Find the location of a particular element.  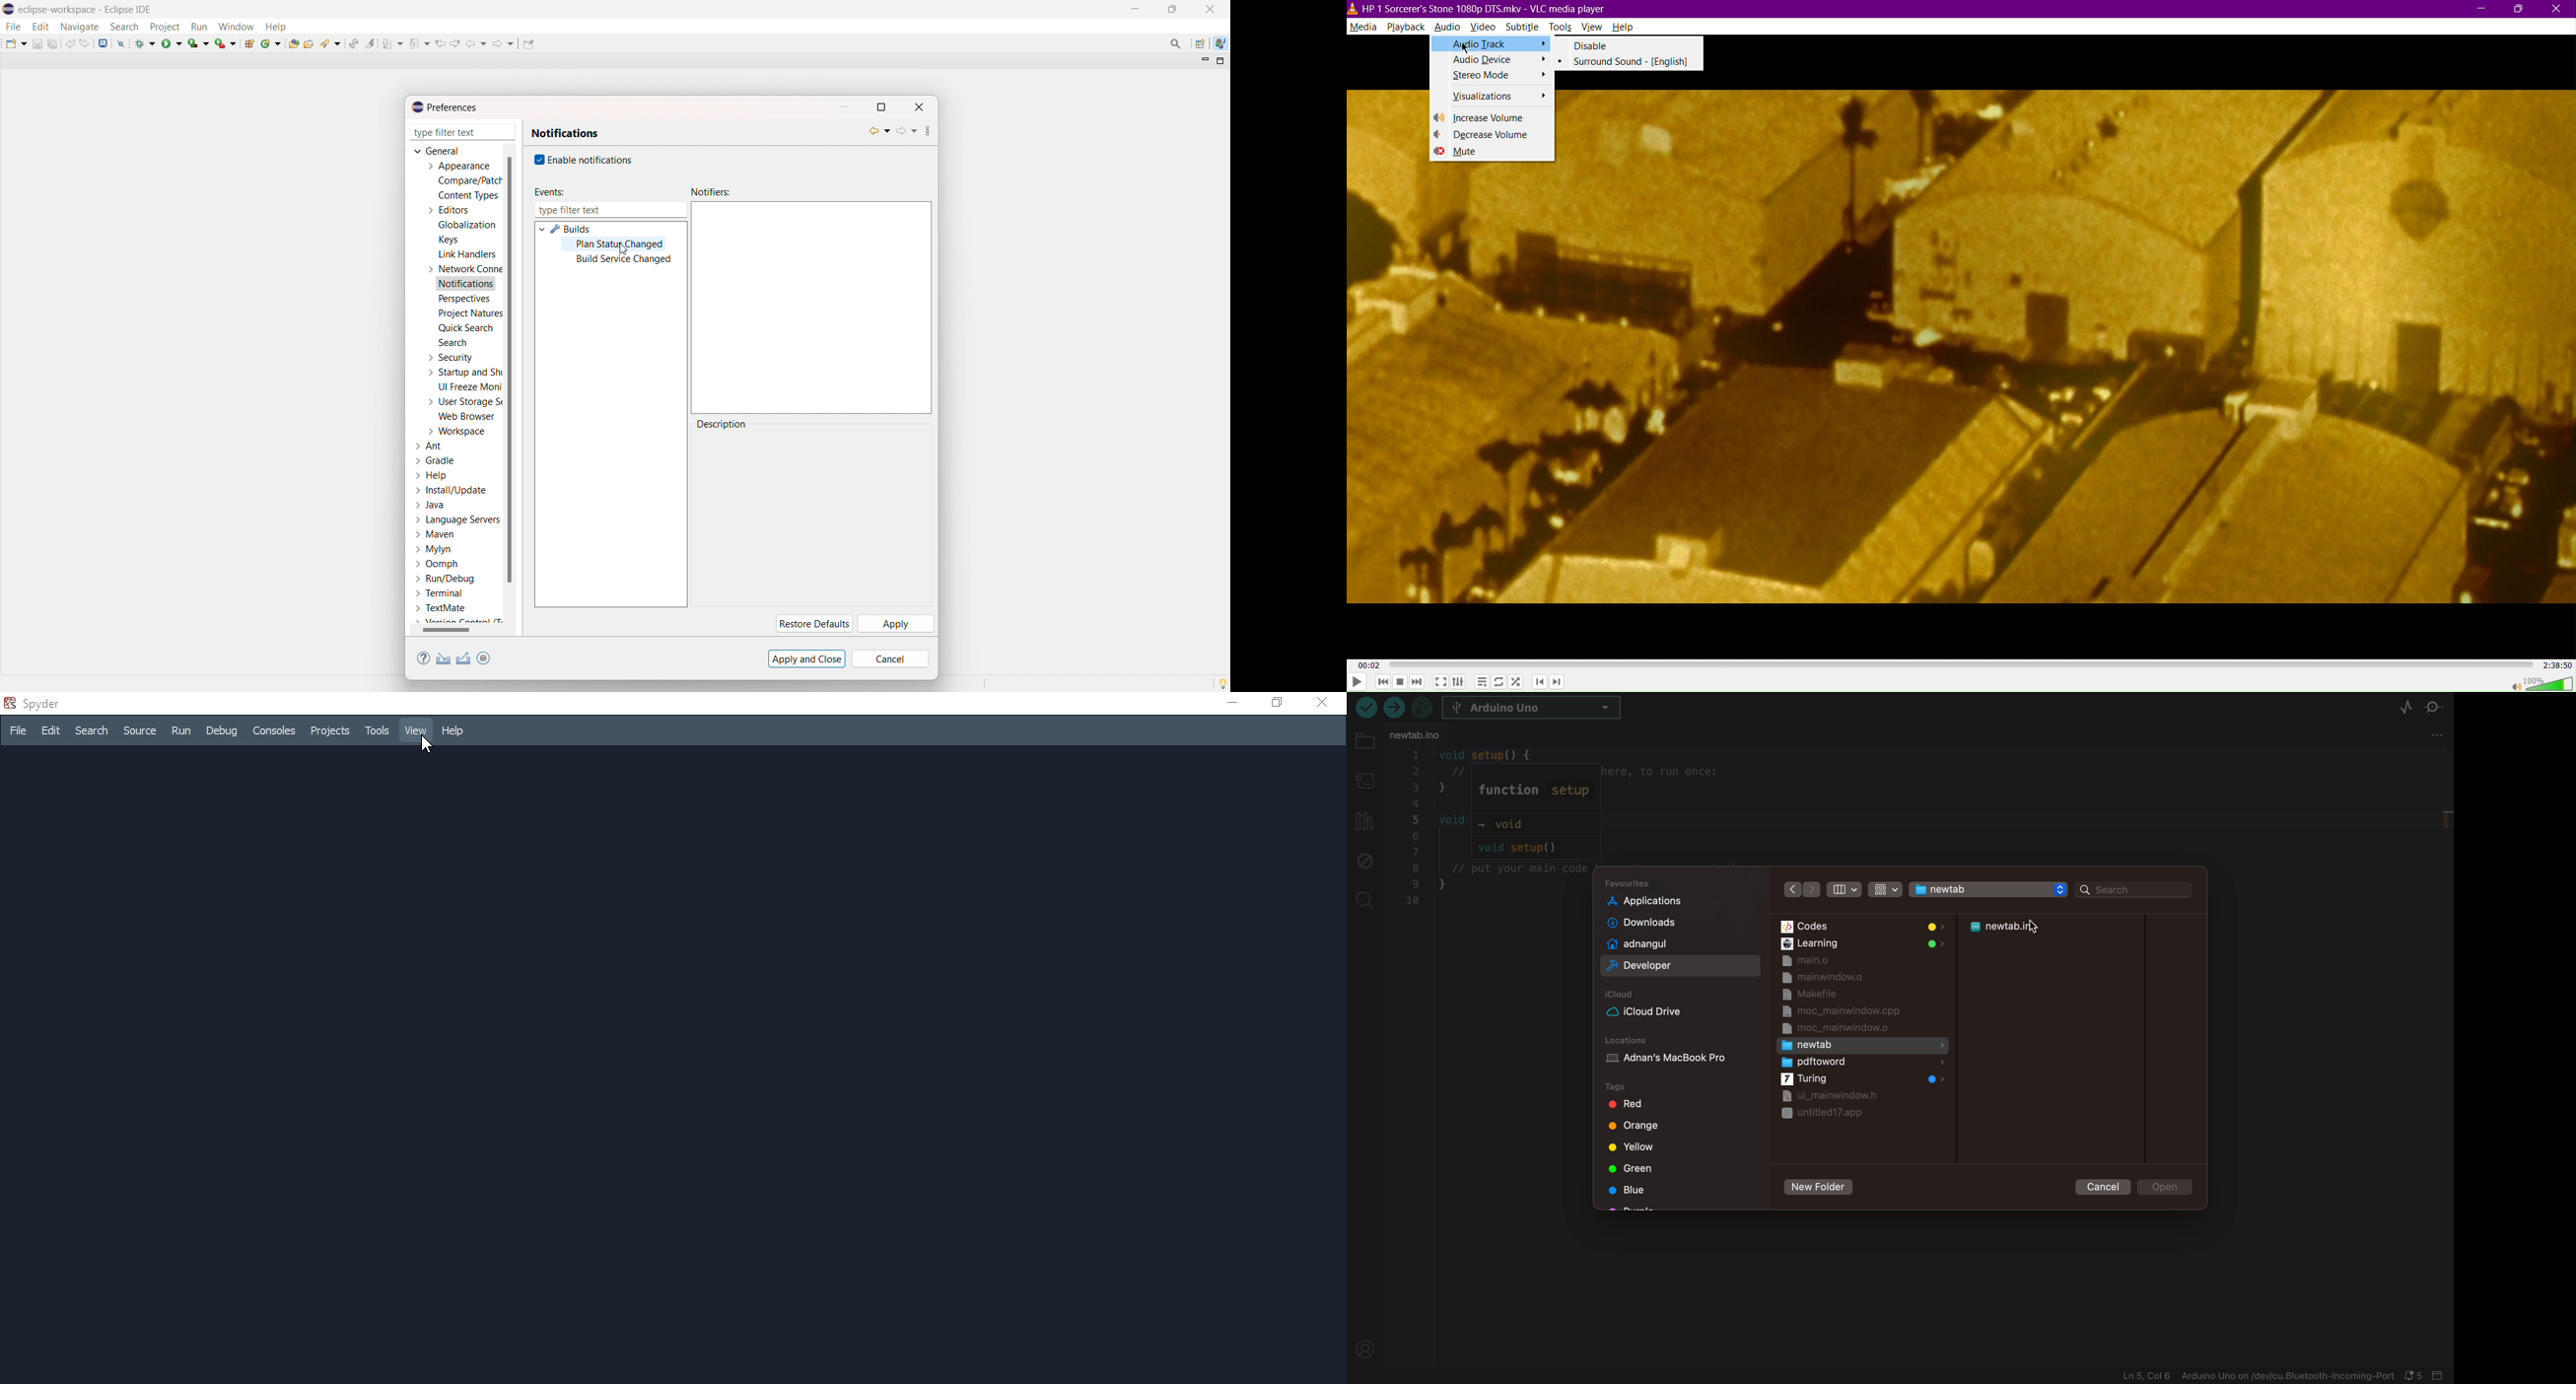

restore is located at coordinates (1280, 704).